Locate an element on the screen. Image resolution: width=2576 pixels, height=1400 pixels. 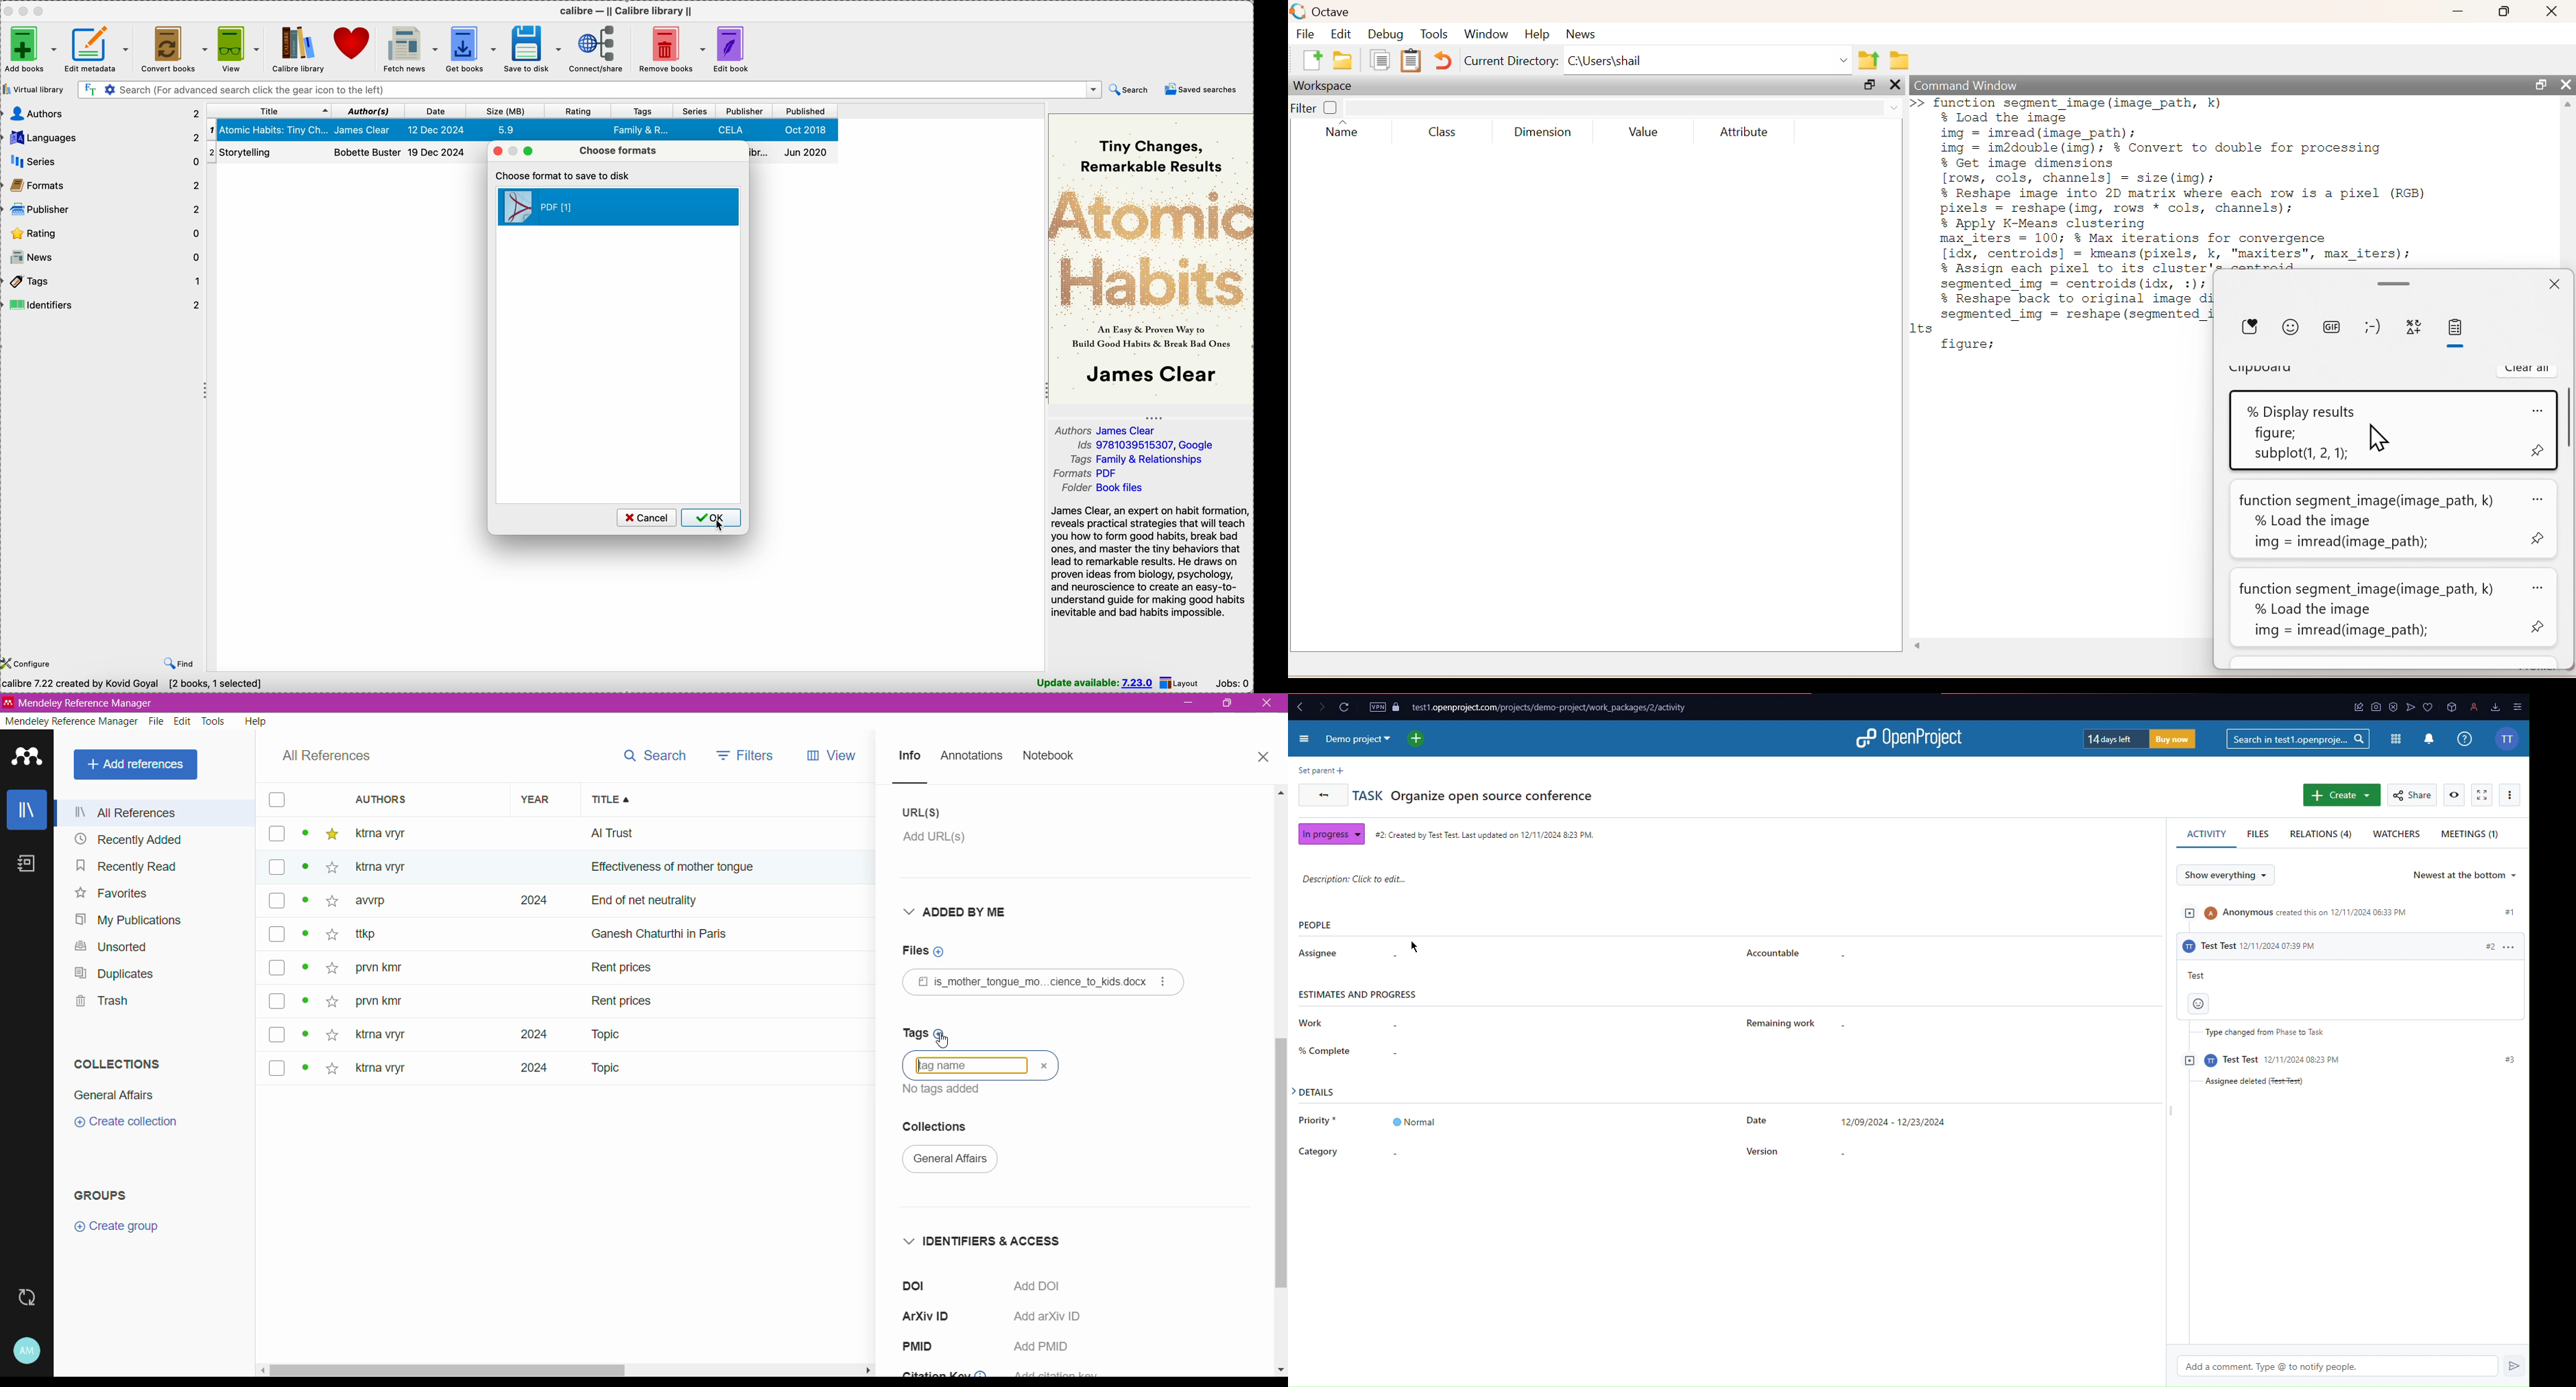
Application Name is located at coordinates (91, 703).